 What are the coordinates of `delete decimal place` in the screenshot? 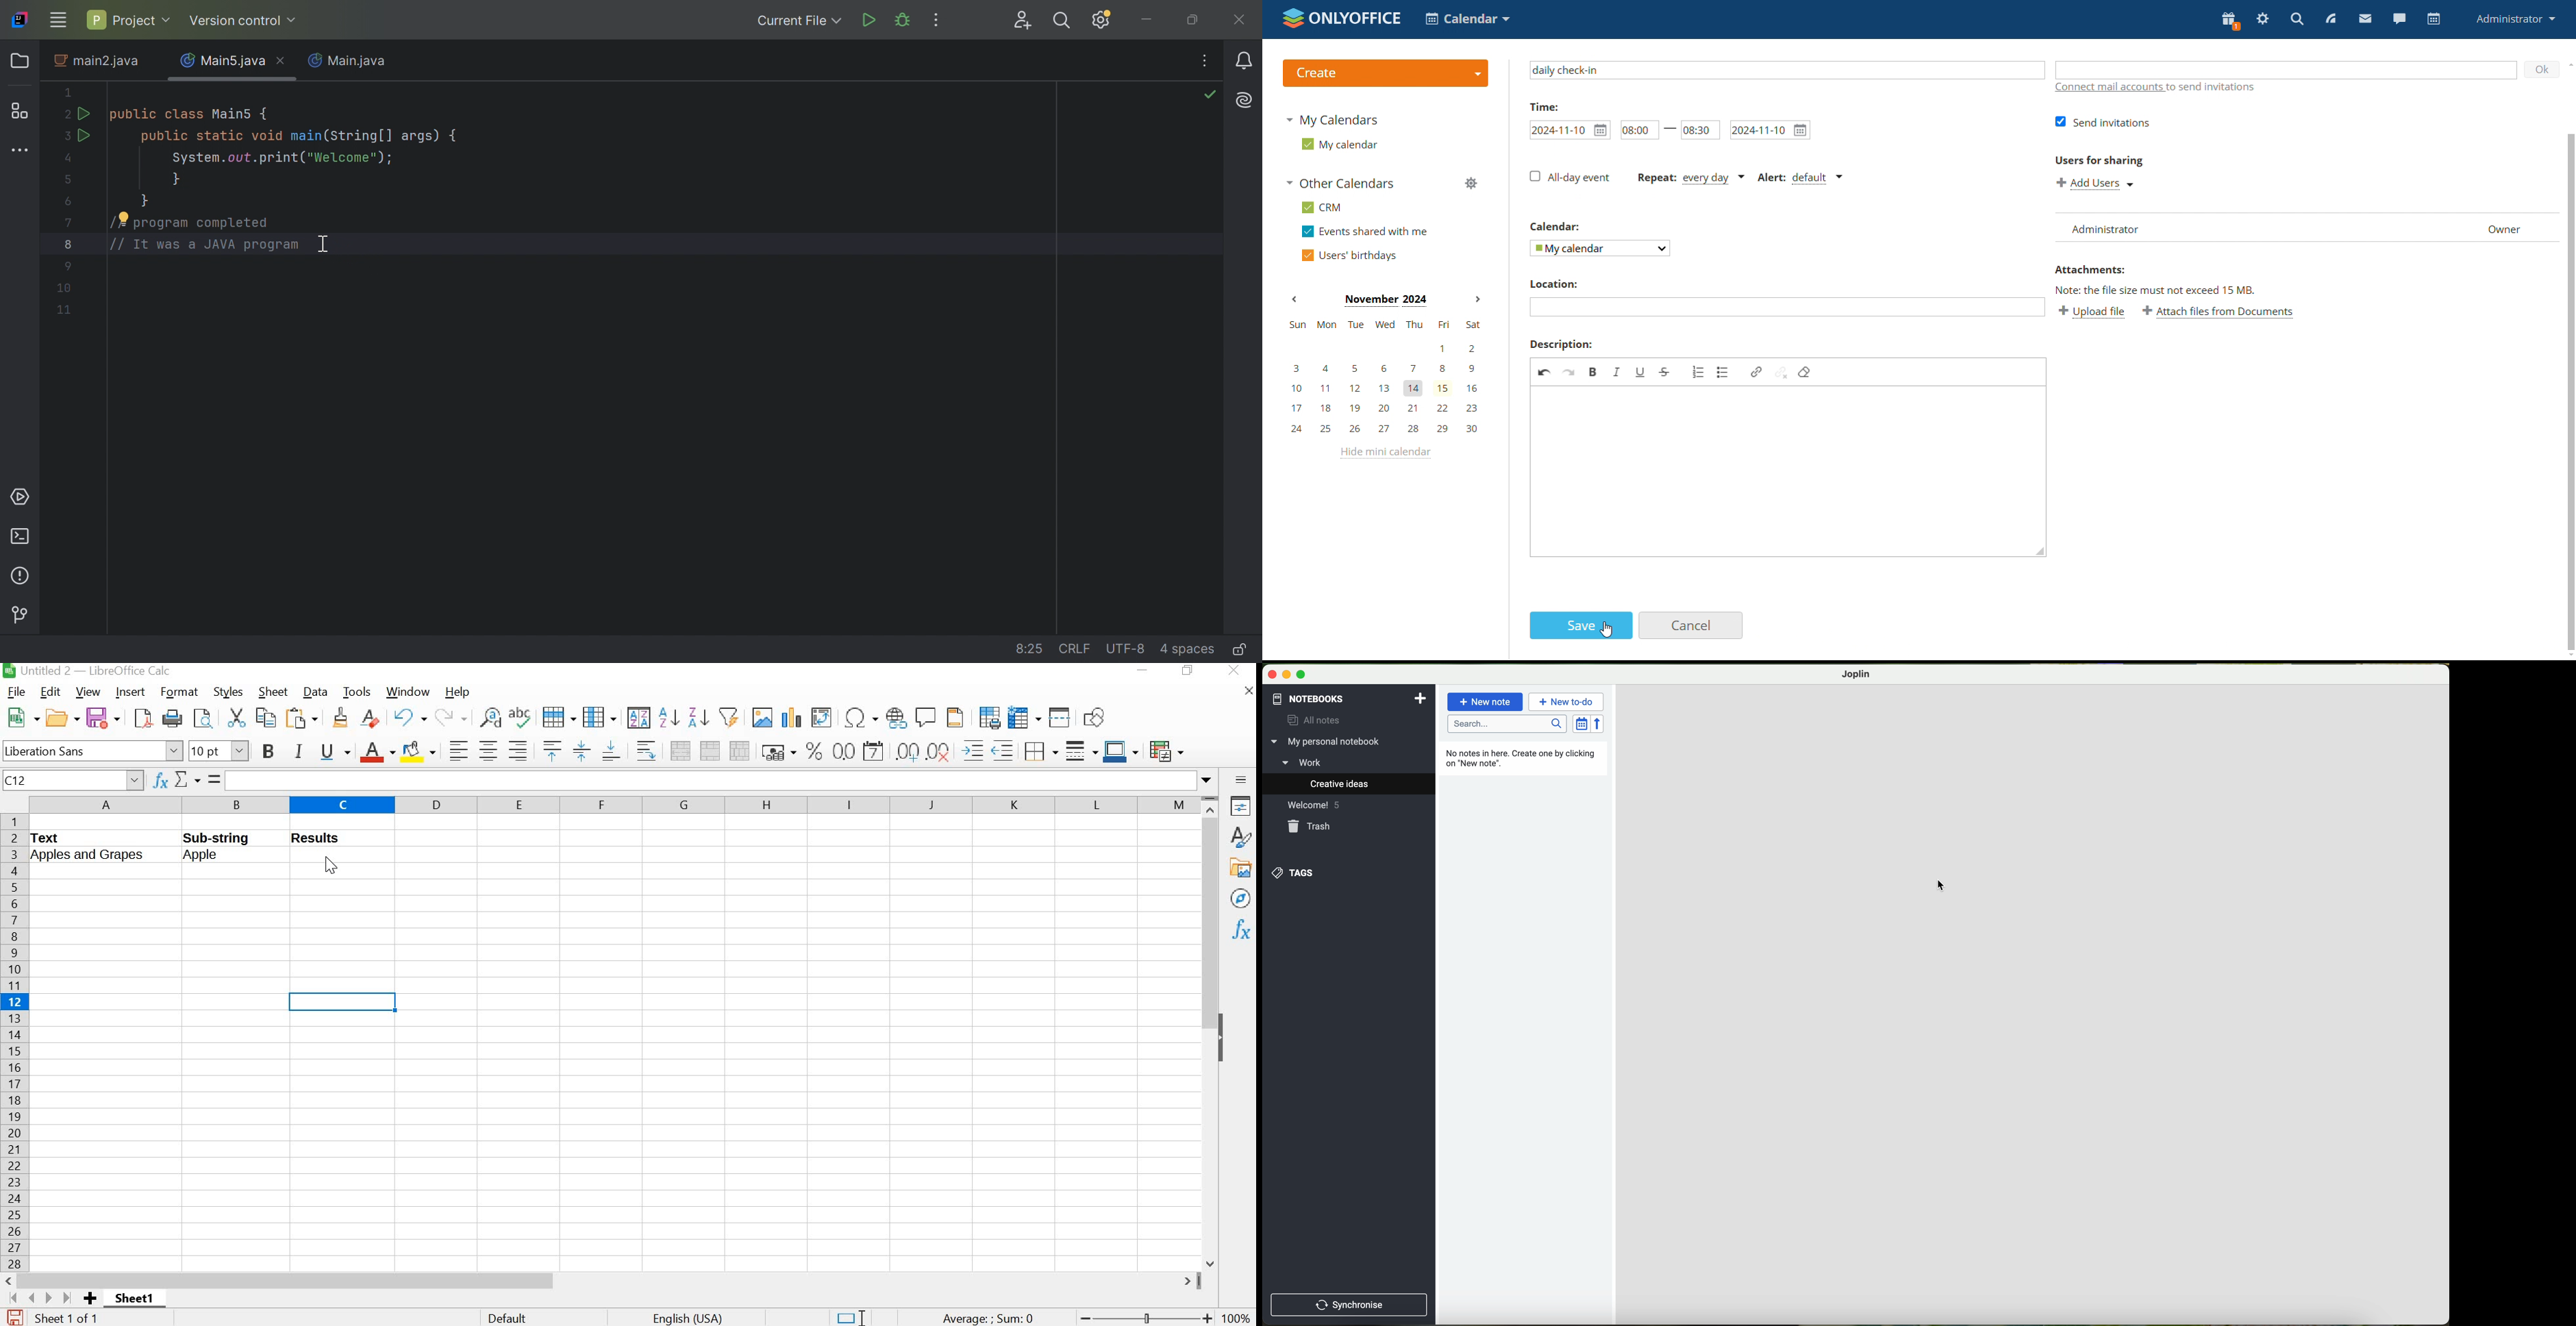 It's located at (939, 751).